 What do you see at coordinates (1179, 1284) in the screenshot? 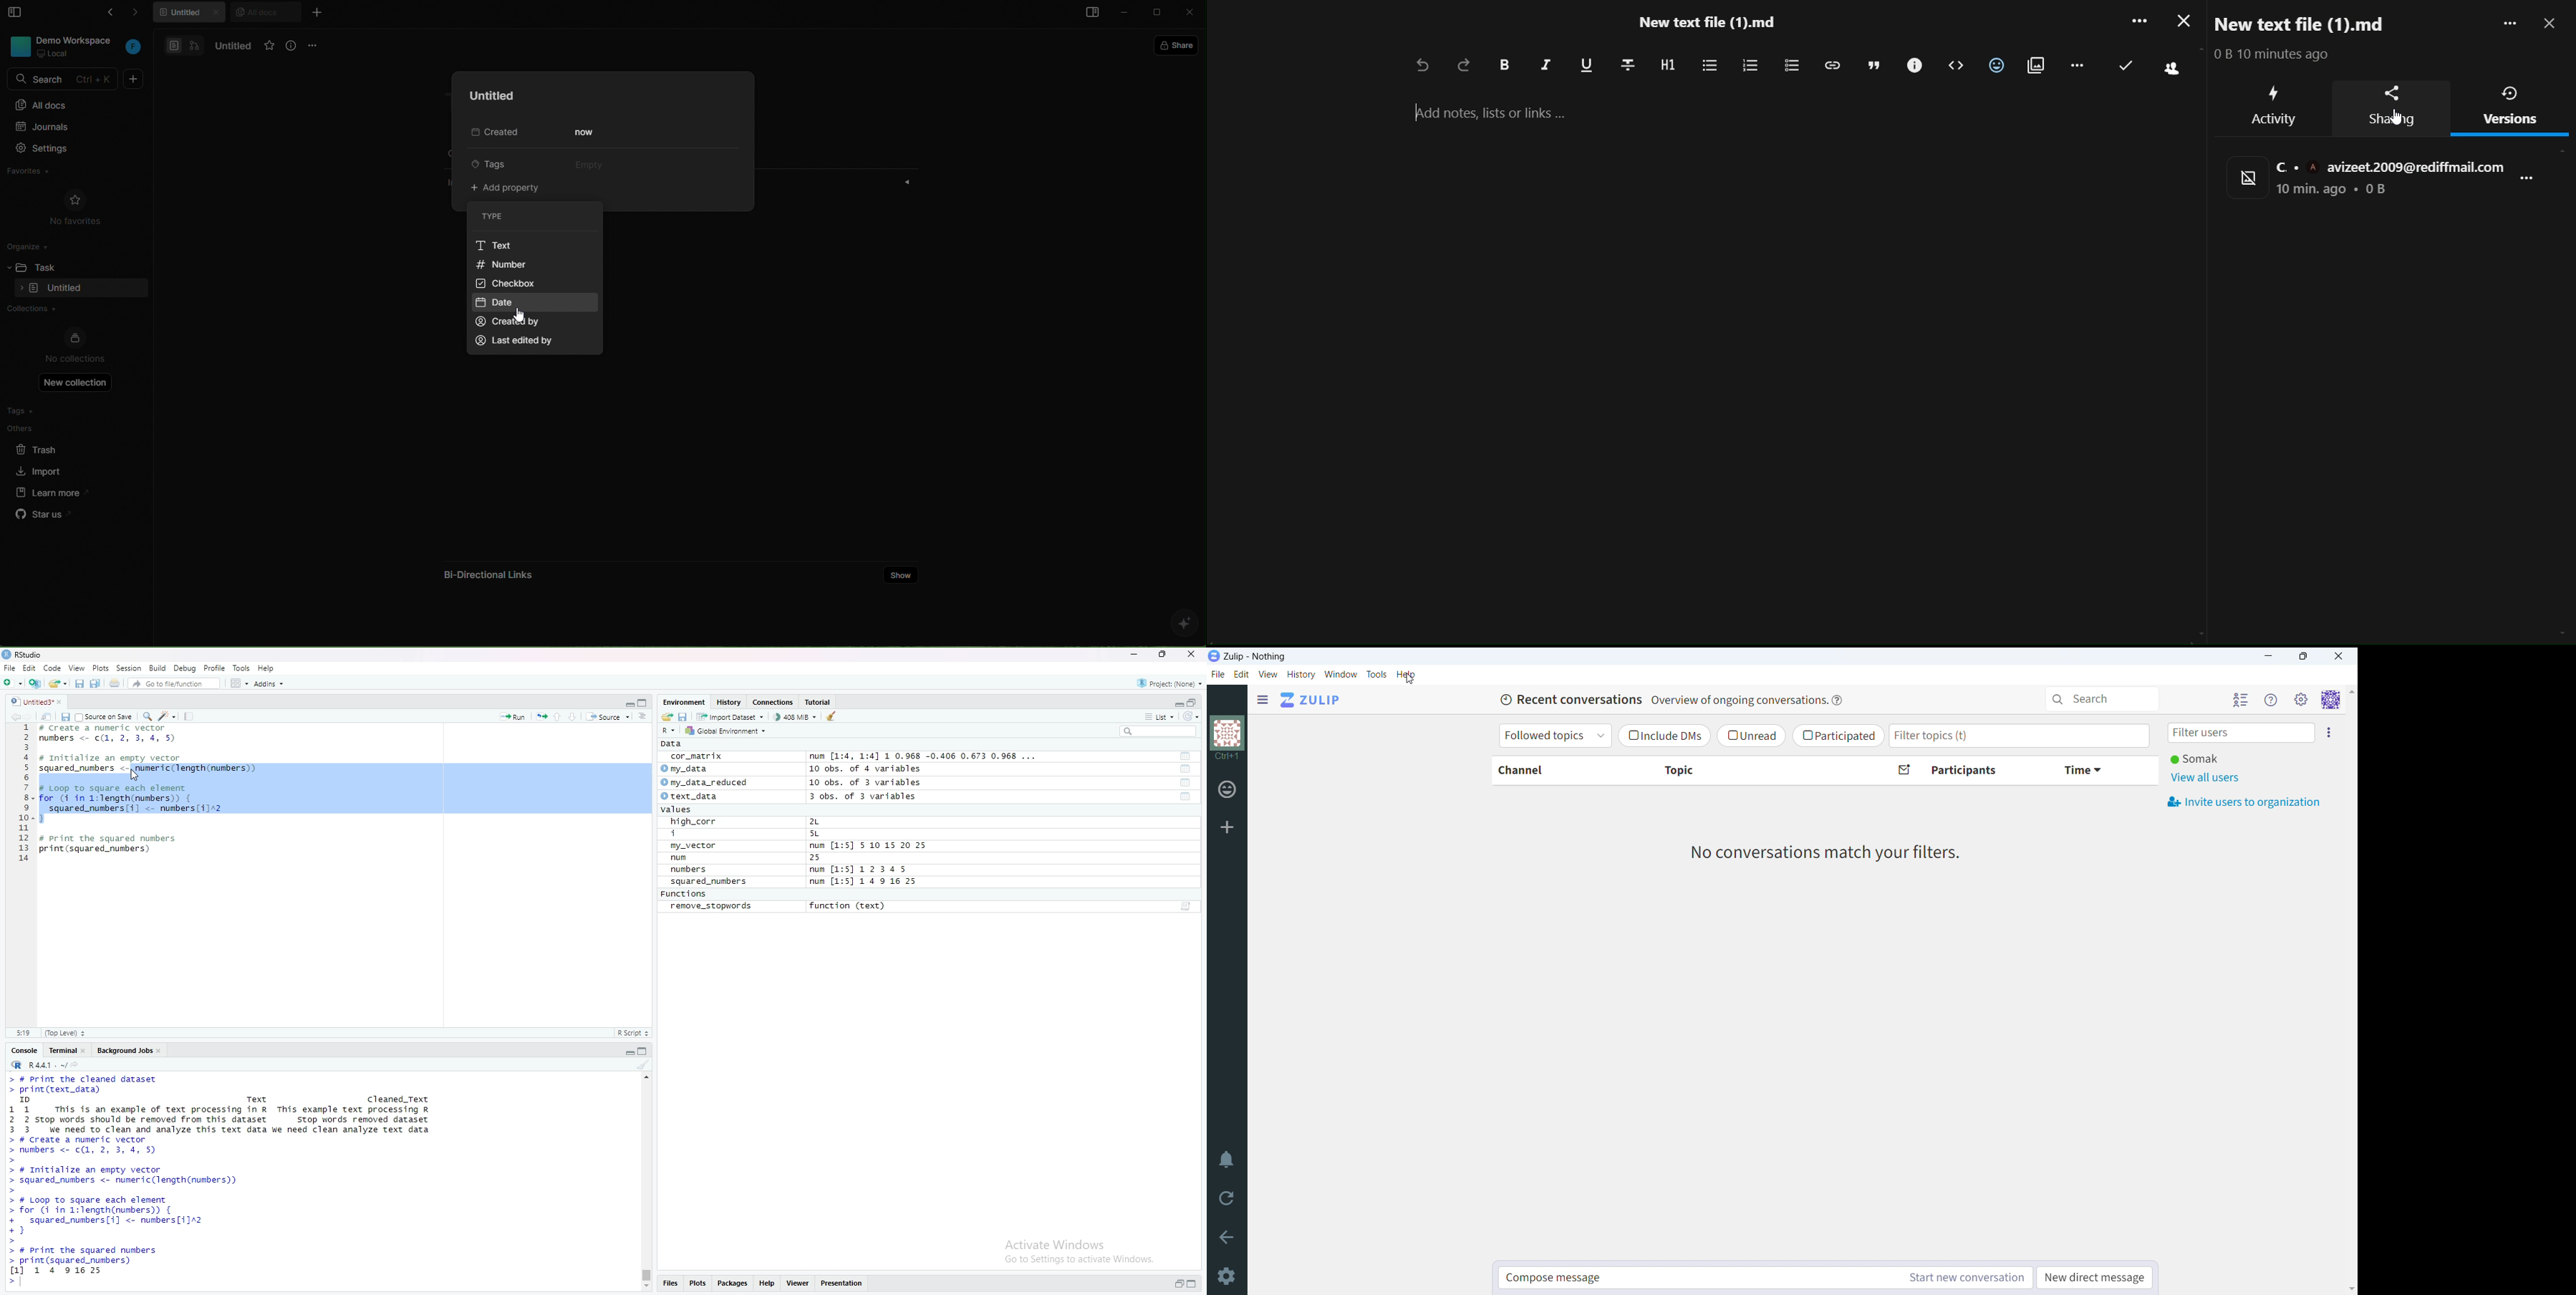
I see `restore` at bounding box center [1179, 1284].